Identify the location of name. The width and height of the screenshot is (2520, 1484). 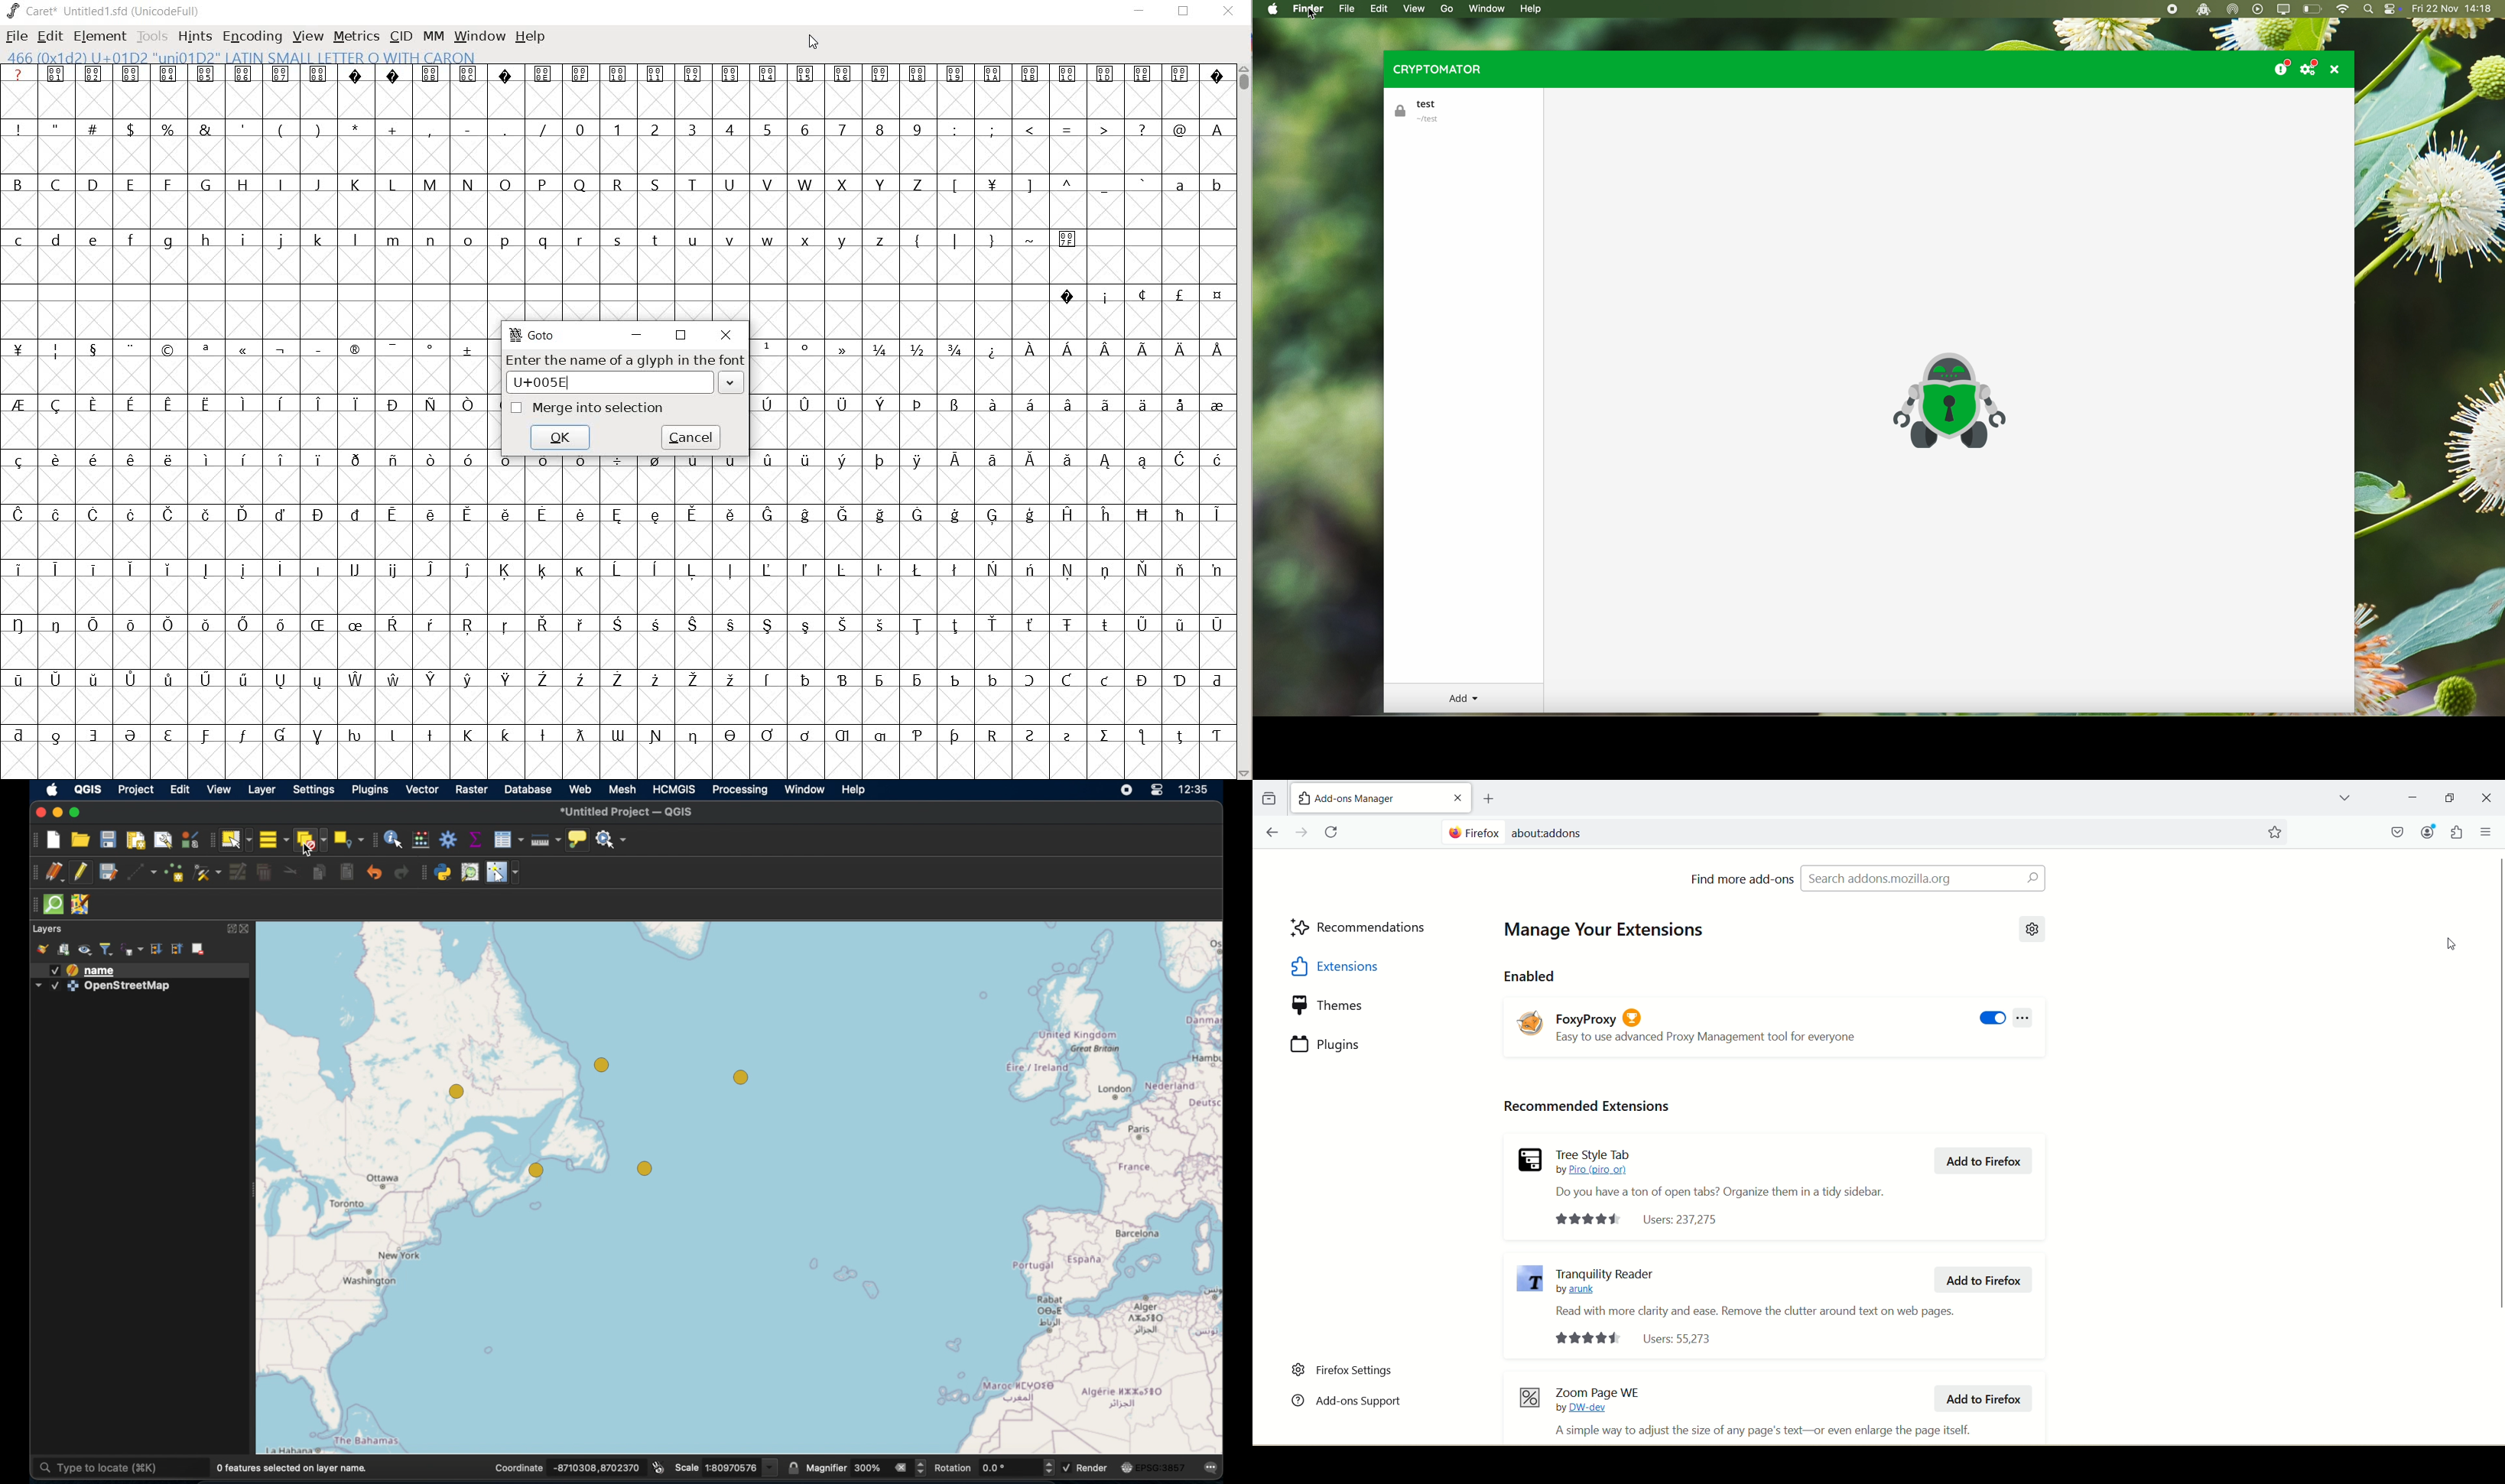
(102, 971).